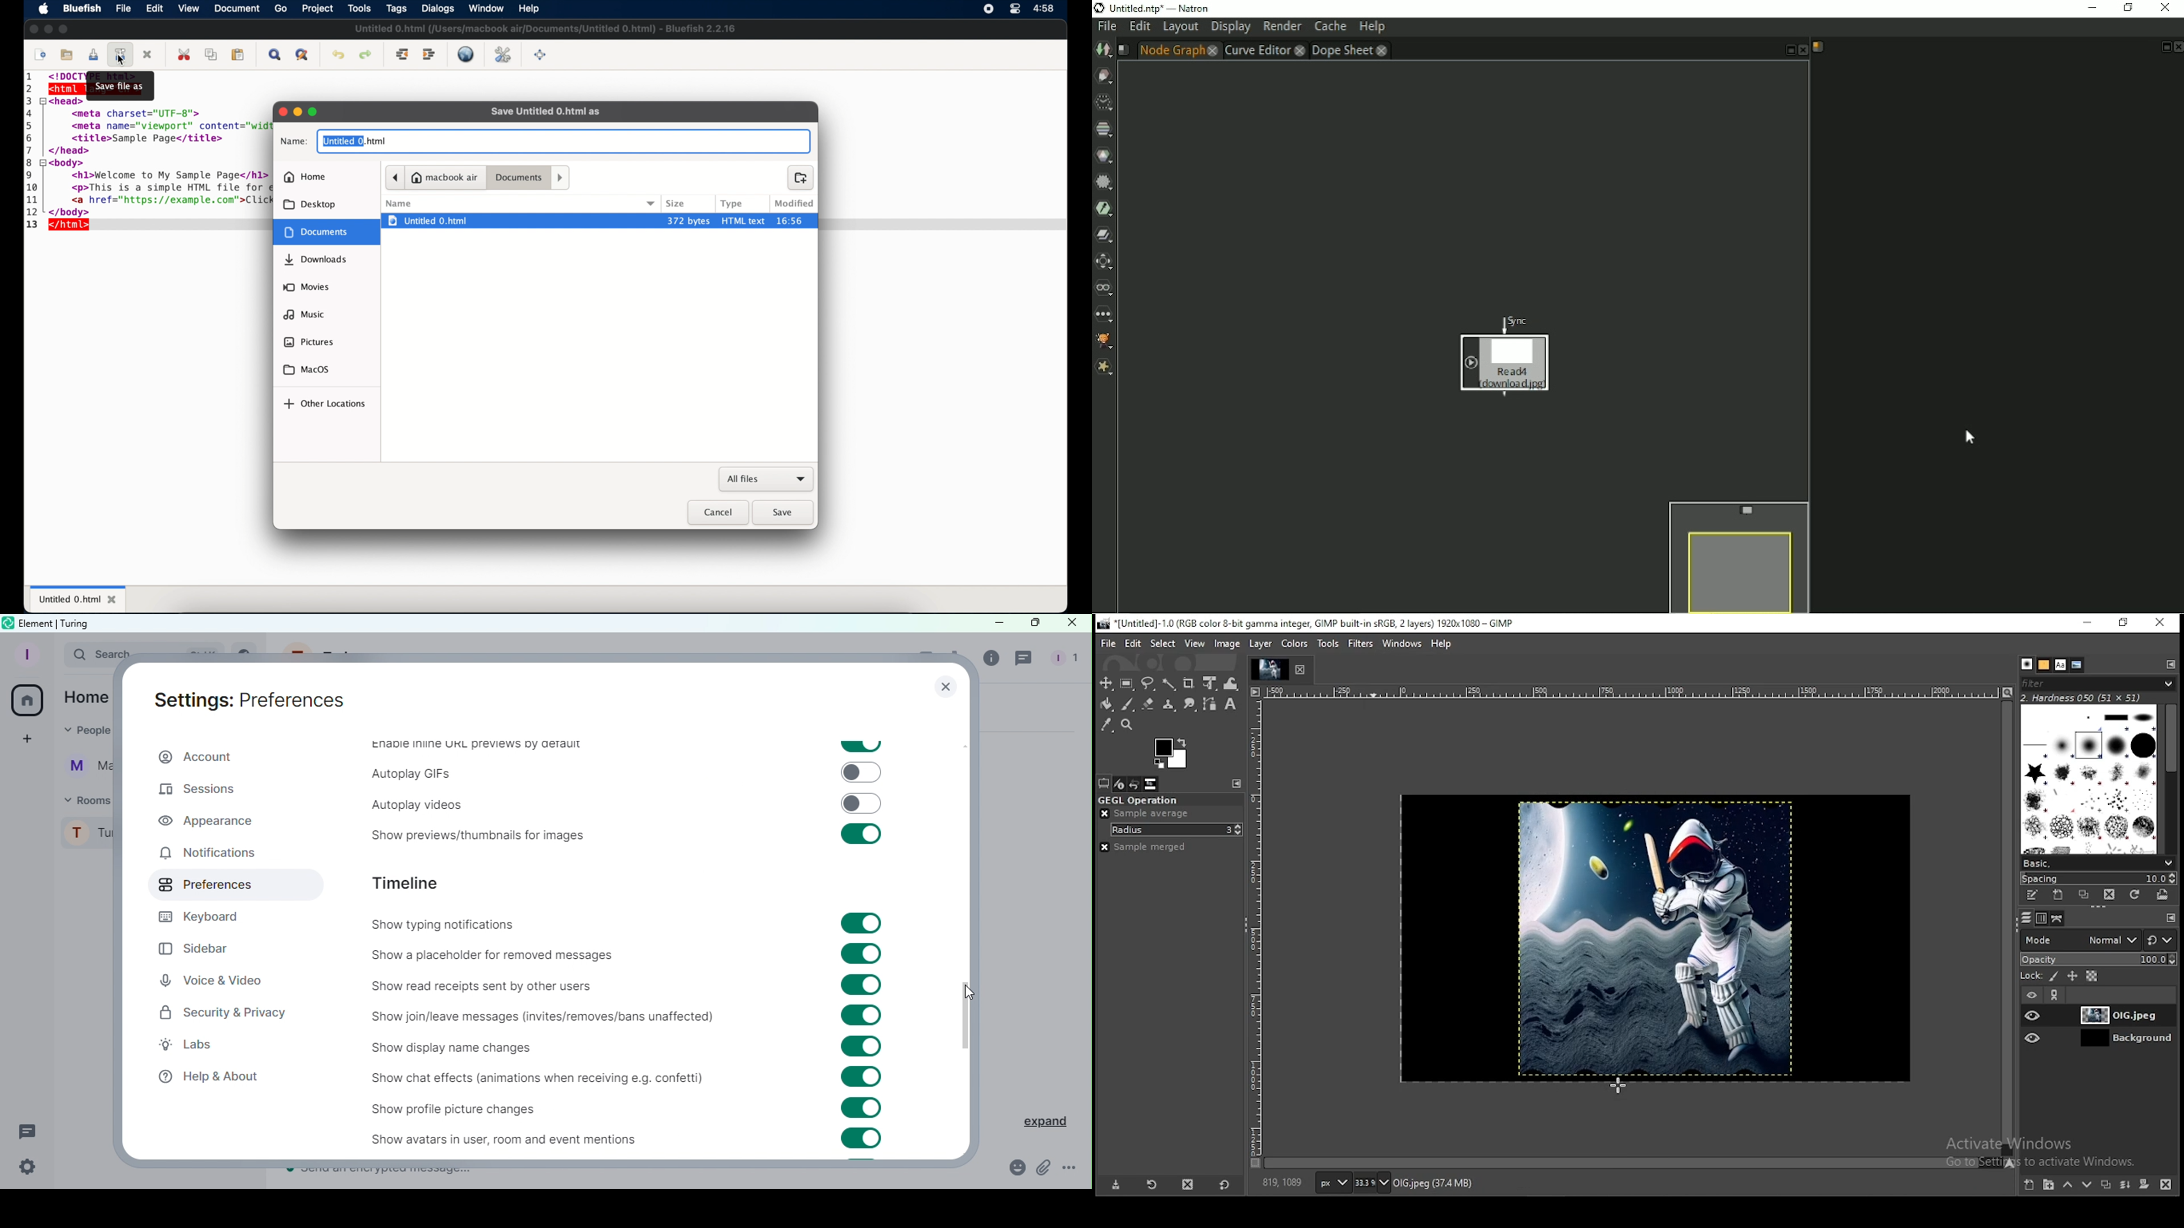 The height and width of the screenshot is (1232, 2184). Describe the element at coordinates (466, 54) in the screenshot. I see `live preview` at that location.